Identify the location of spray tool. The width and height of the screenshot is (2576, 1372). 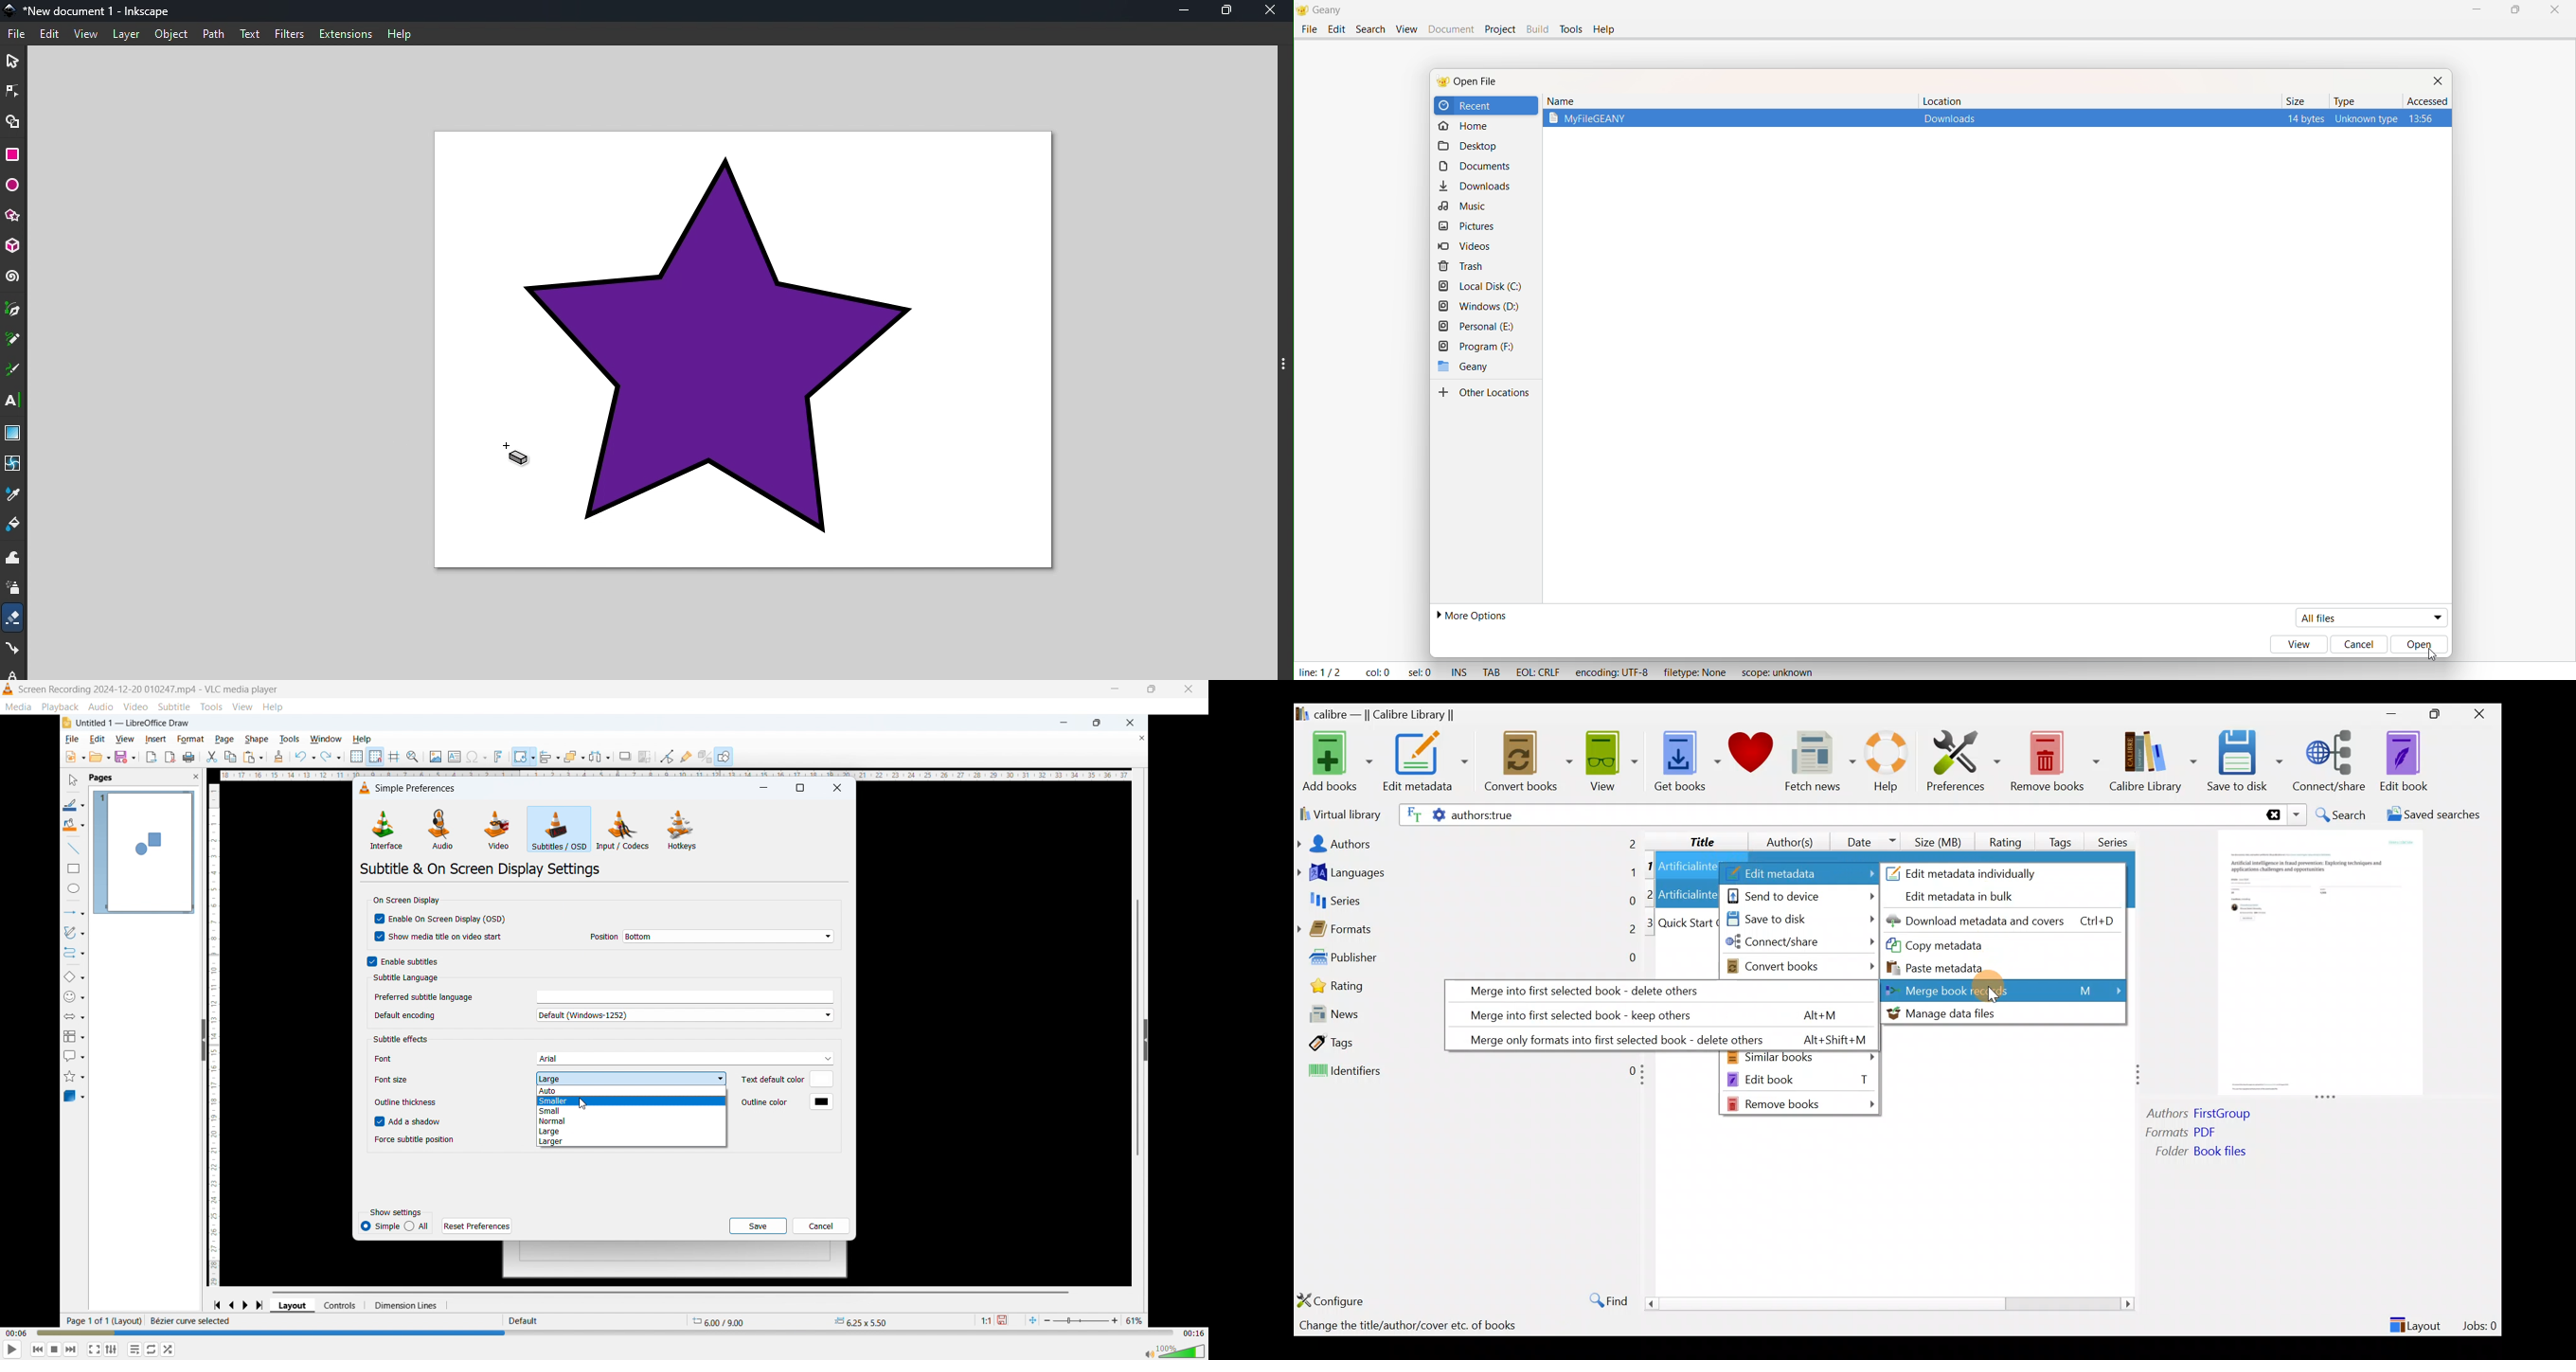
(14, 590).